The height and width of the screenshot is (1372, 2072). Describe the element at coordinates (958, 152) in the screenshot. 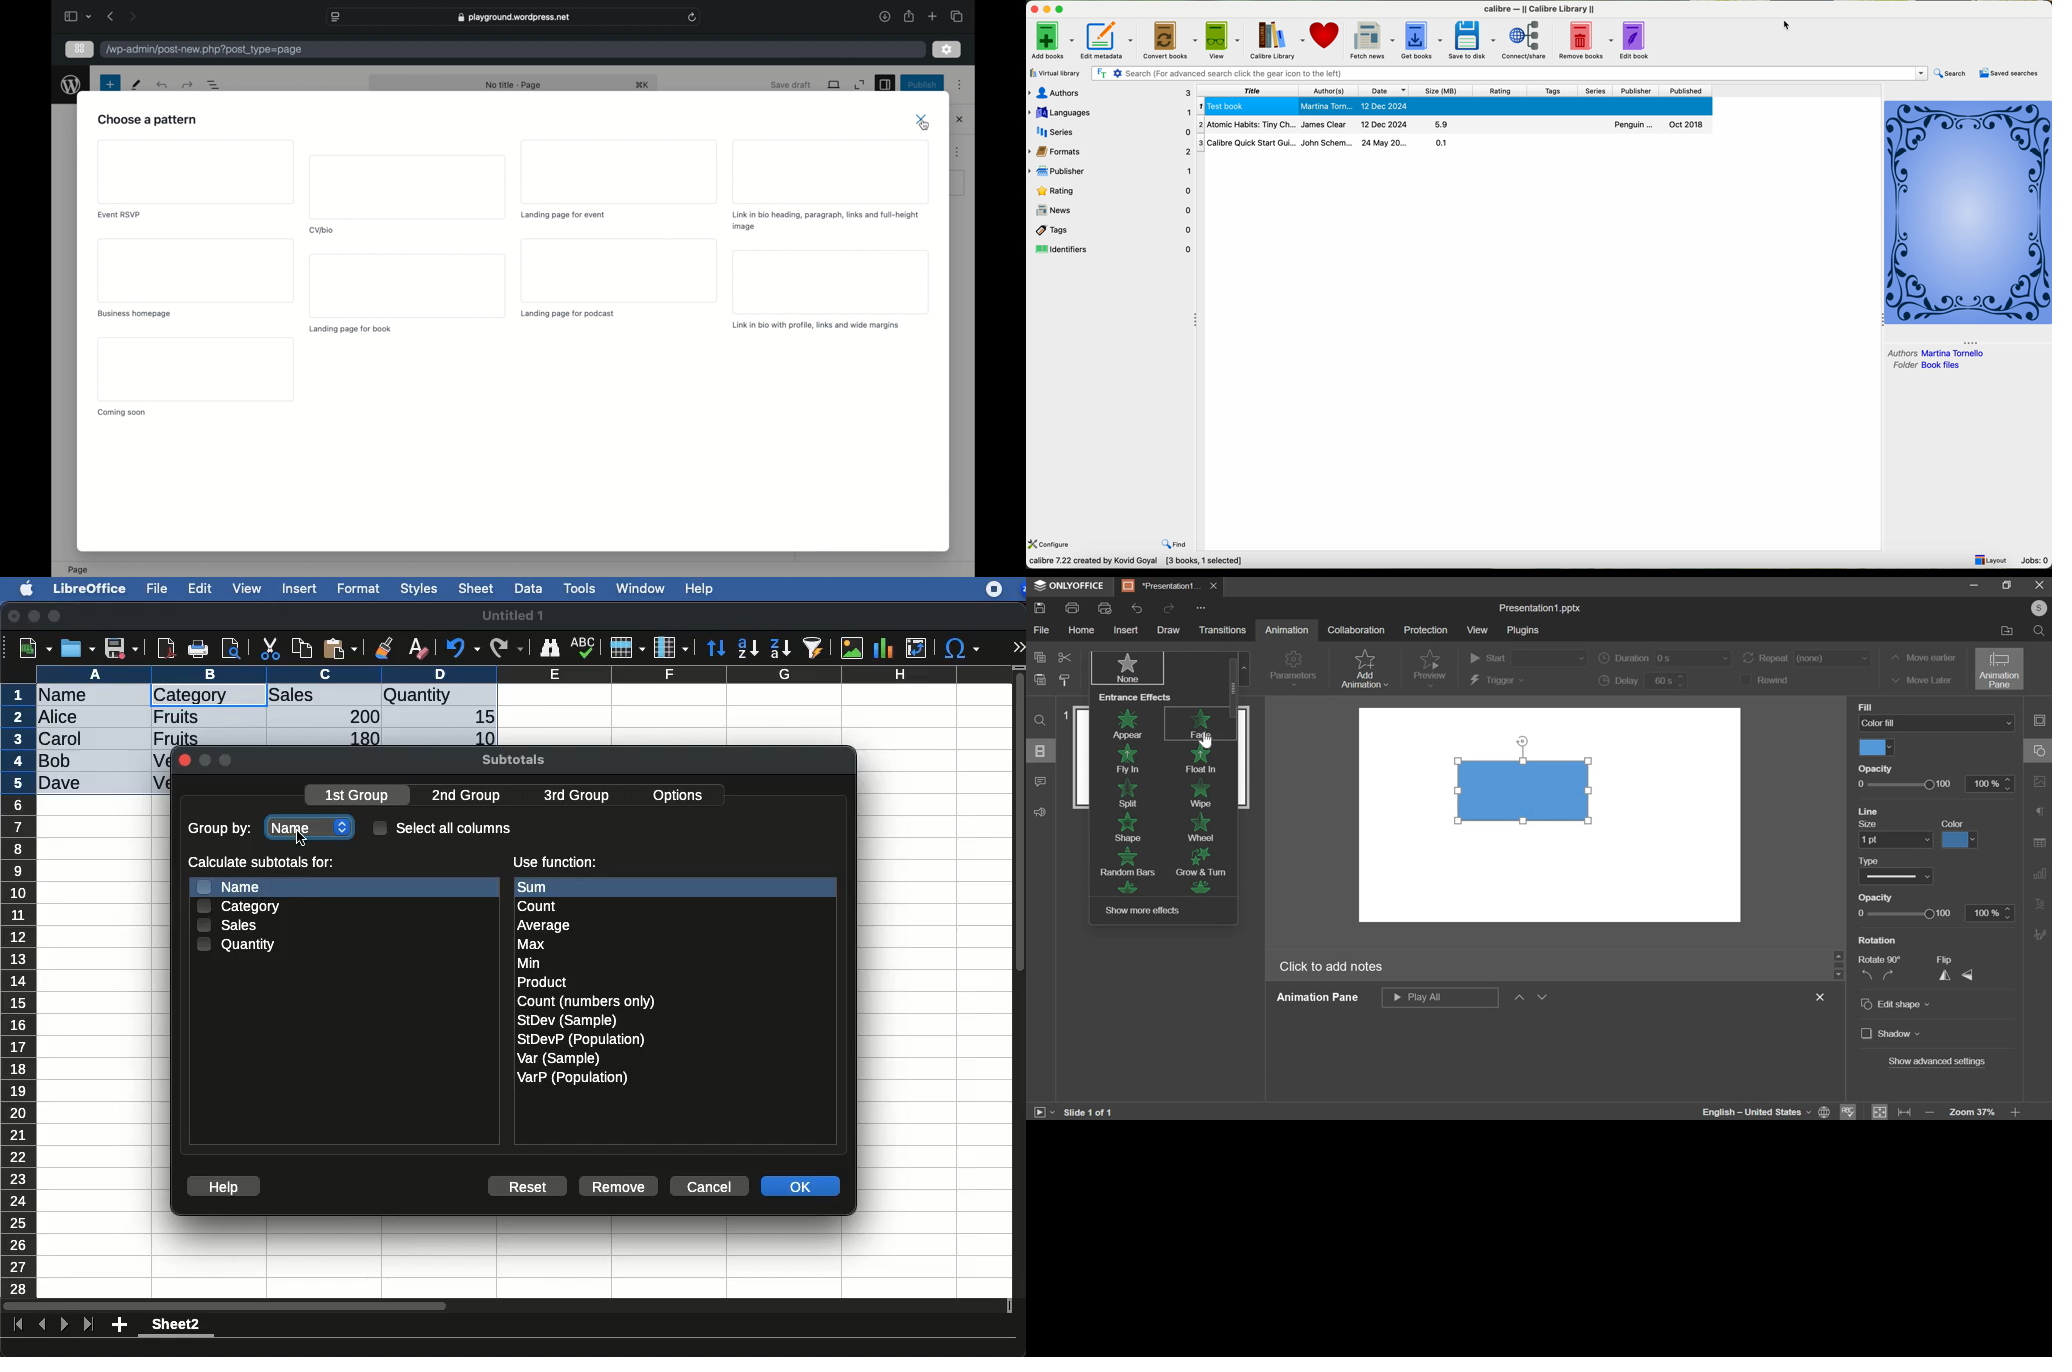

I see `more options` at that location.